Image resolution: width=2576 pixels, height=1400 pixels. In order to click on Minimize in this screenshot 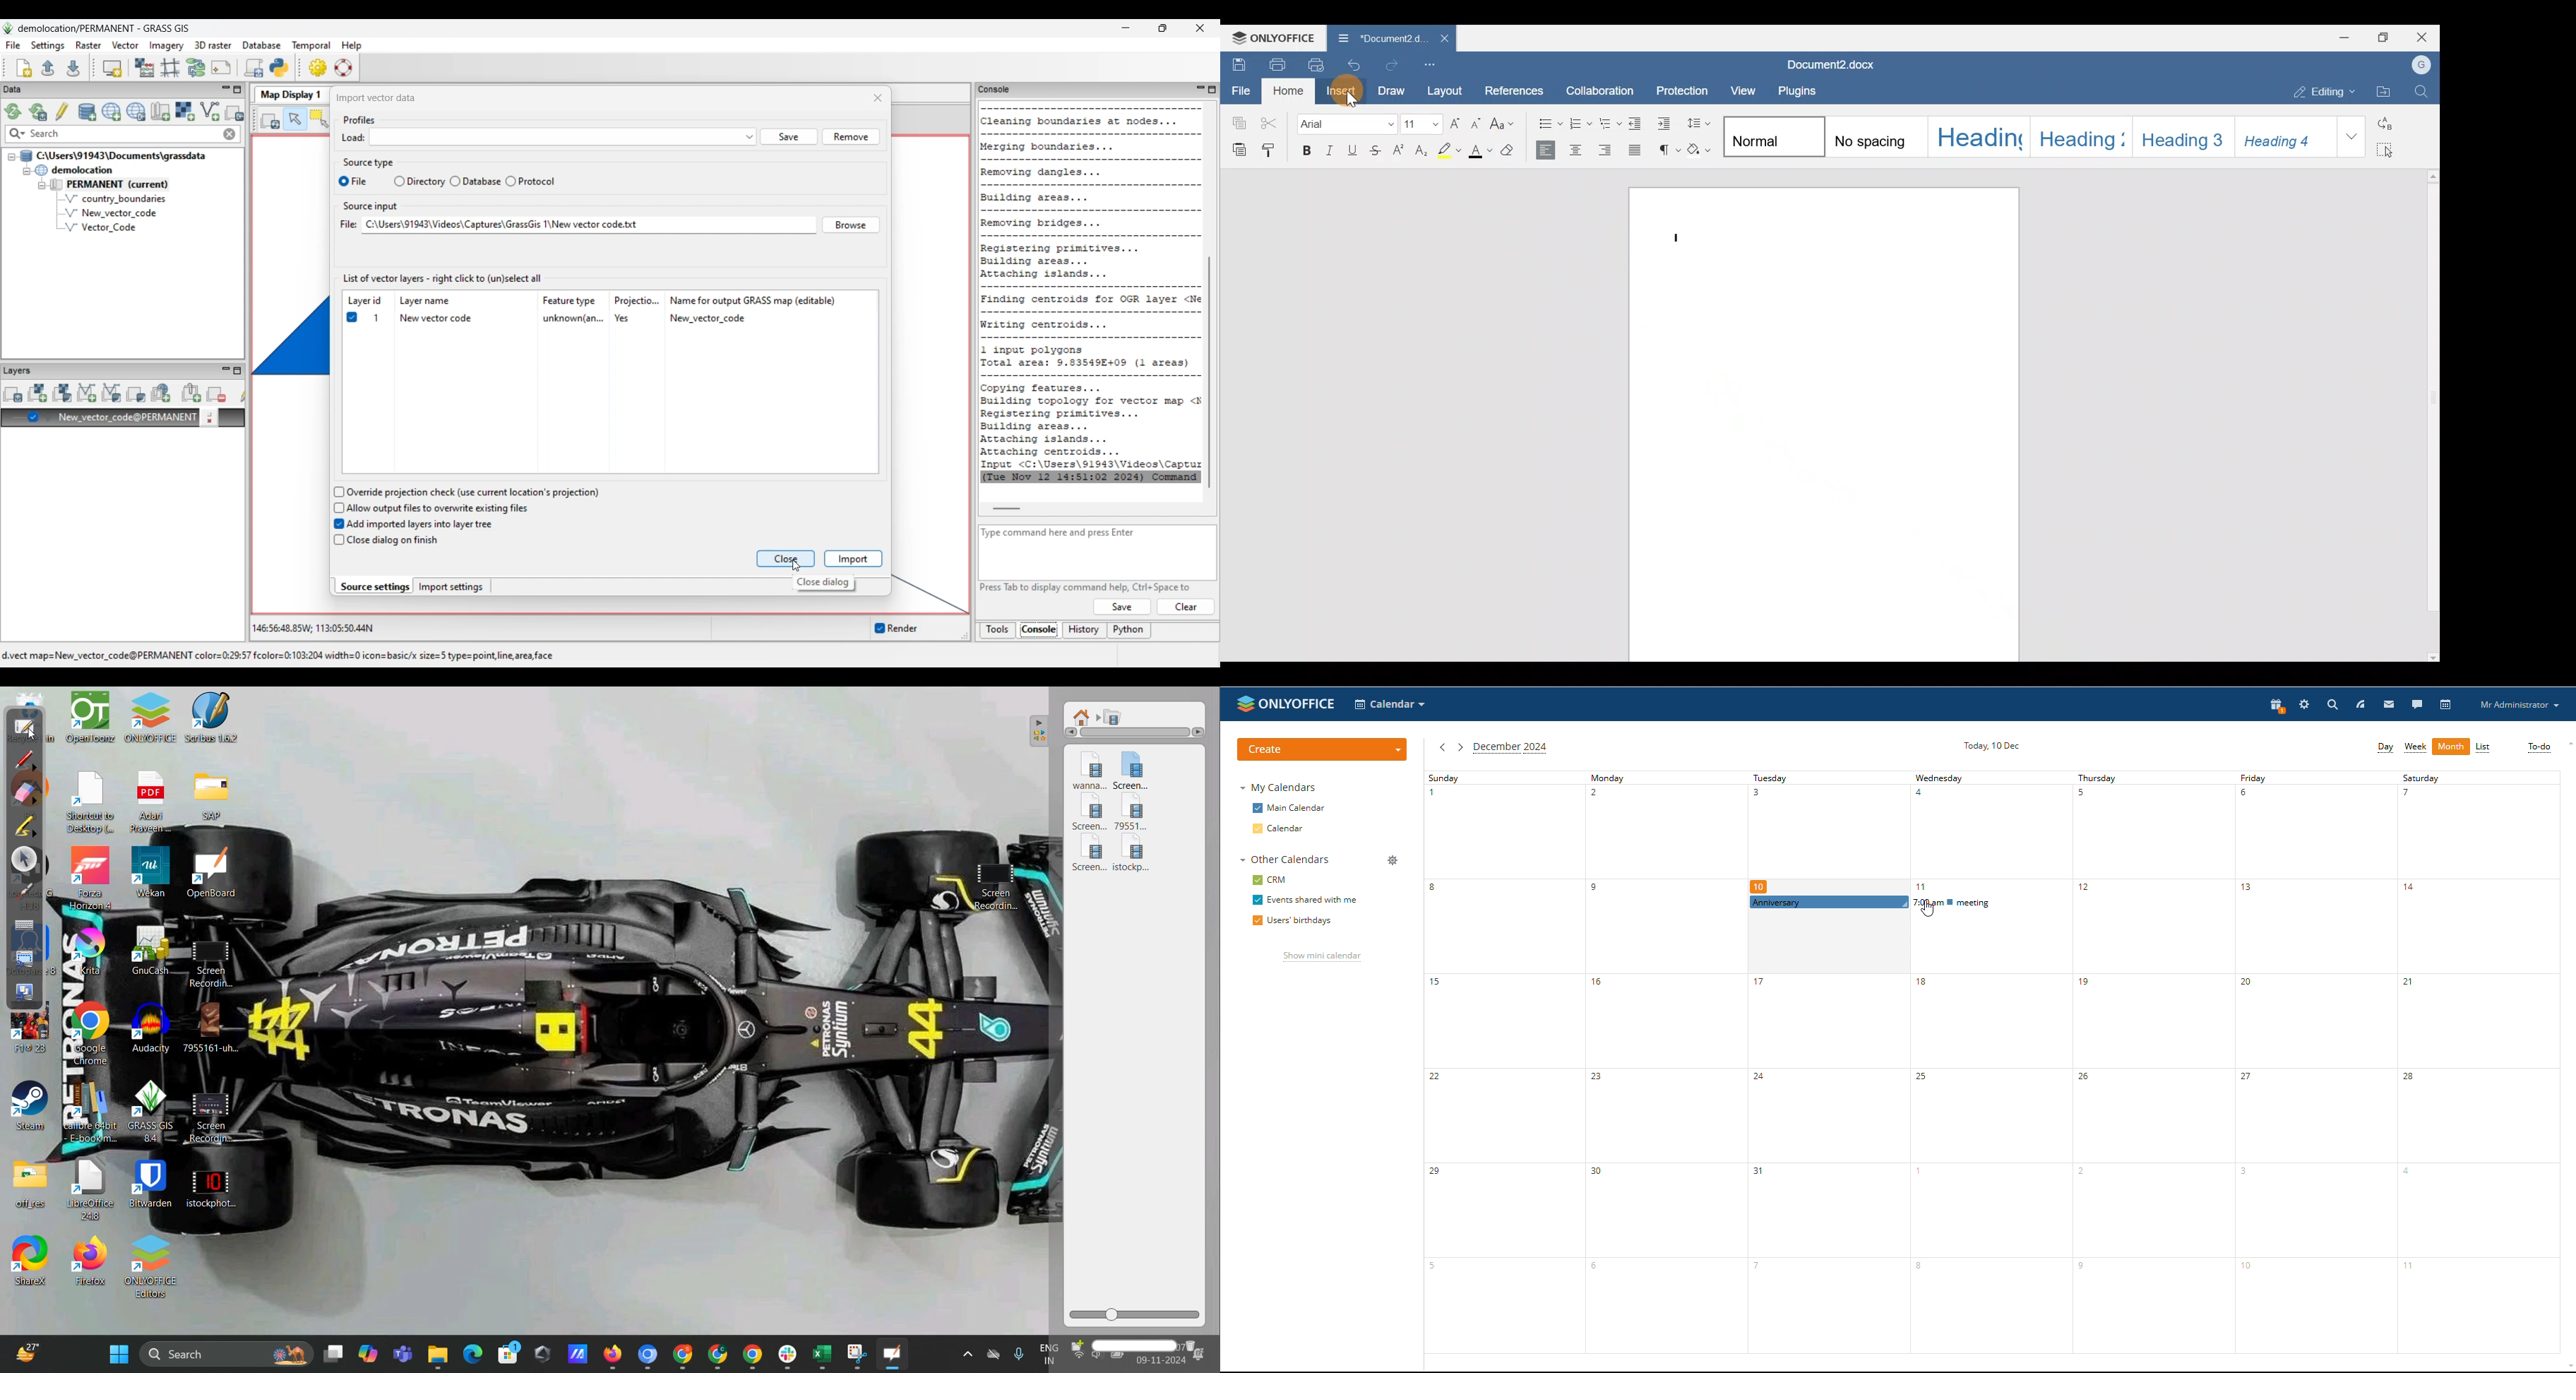, I will do `click(2349, 36)`.